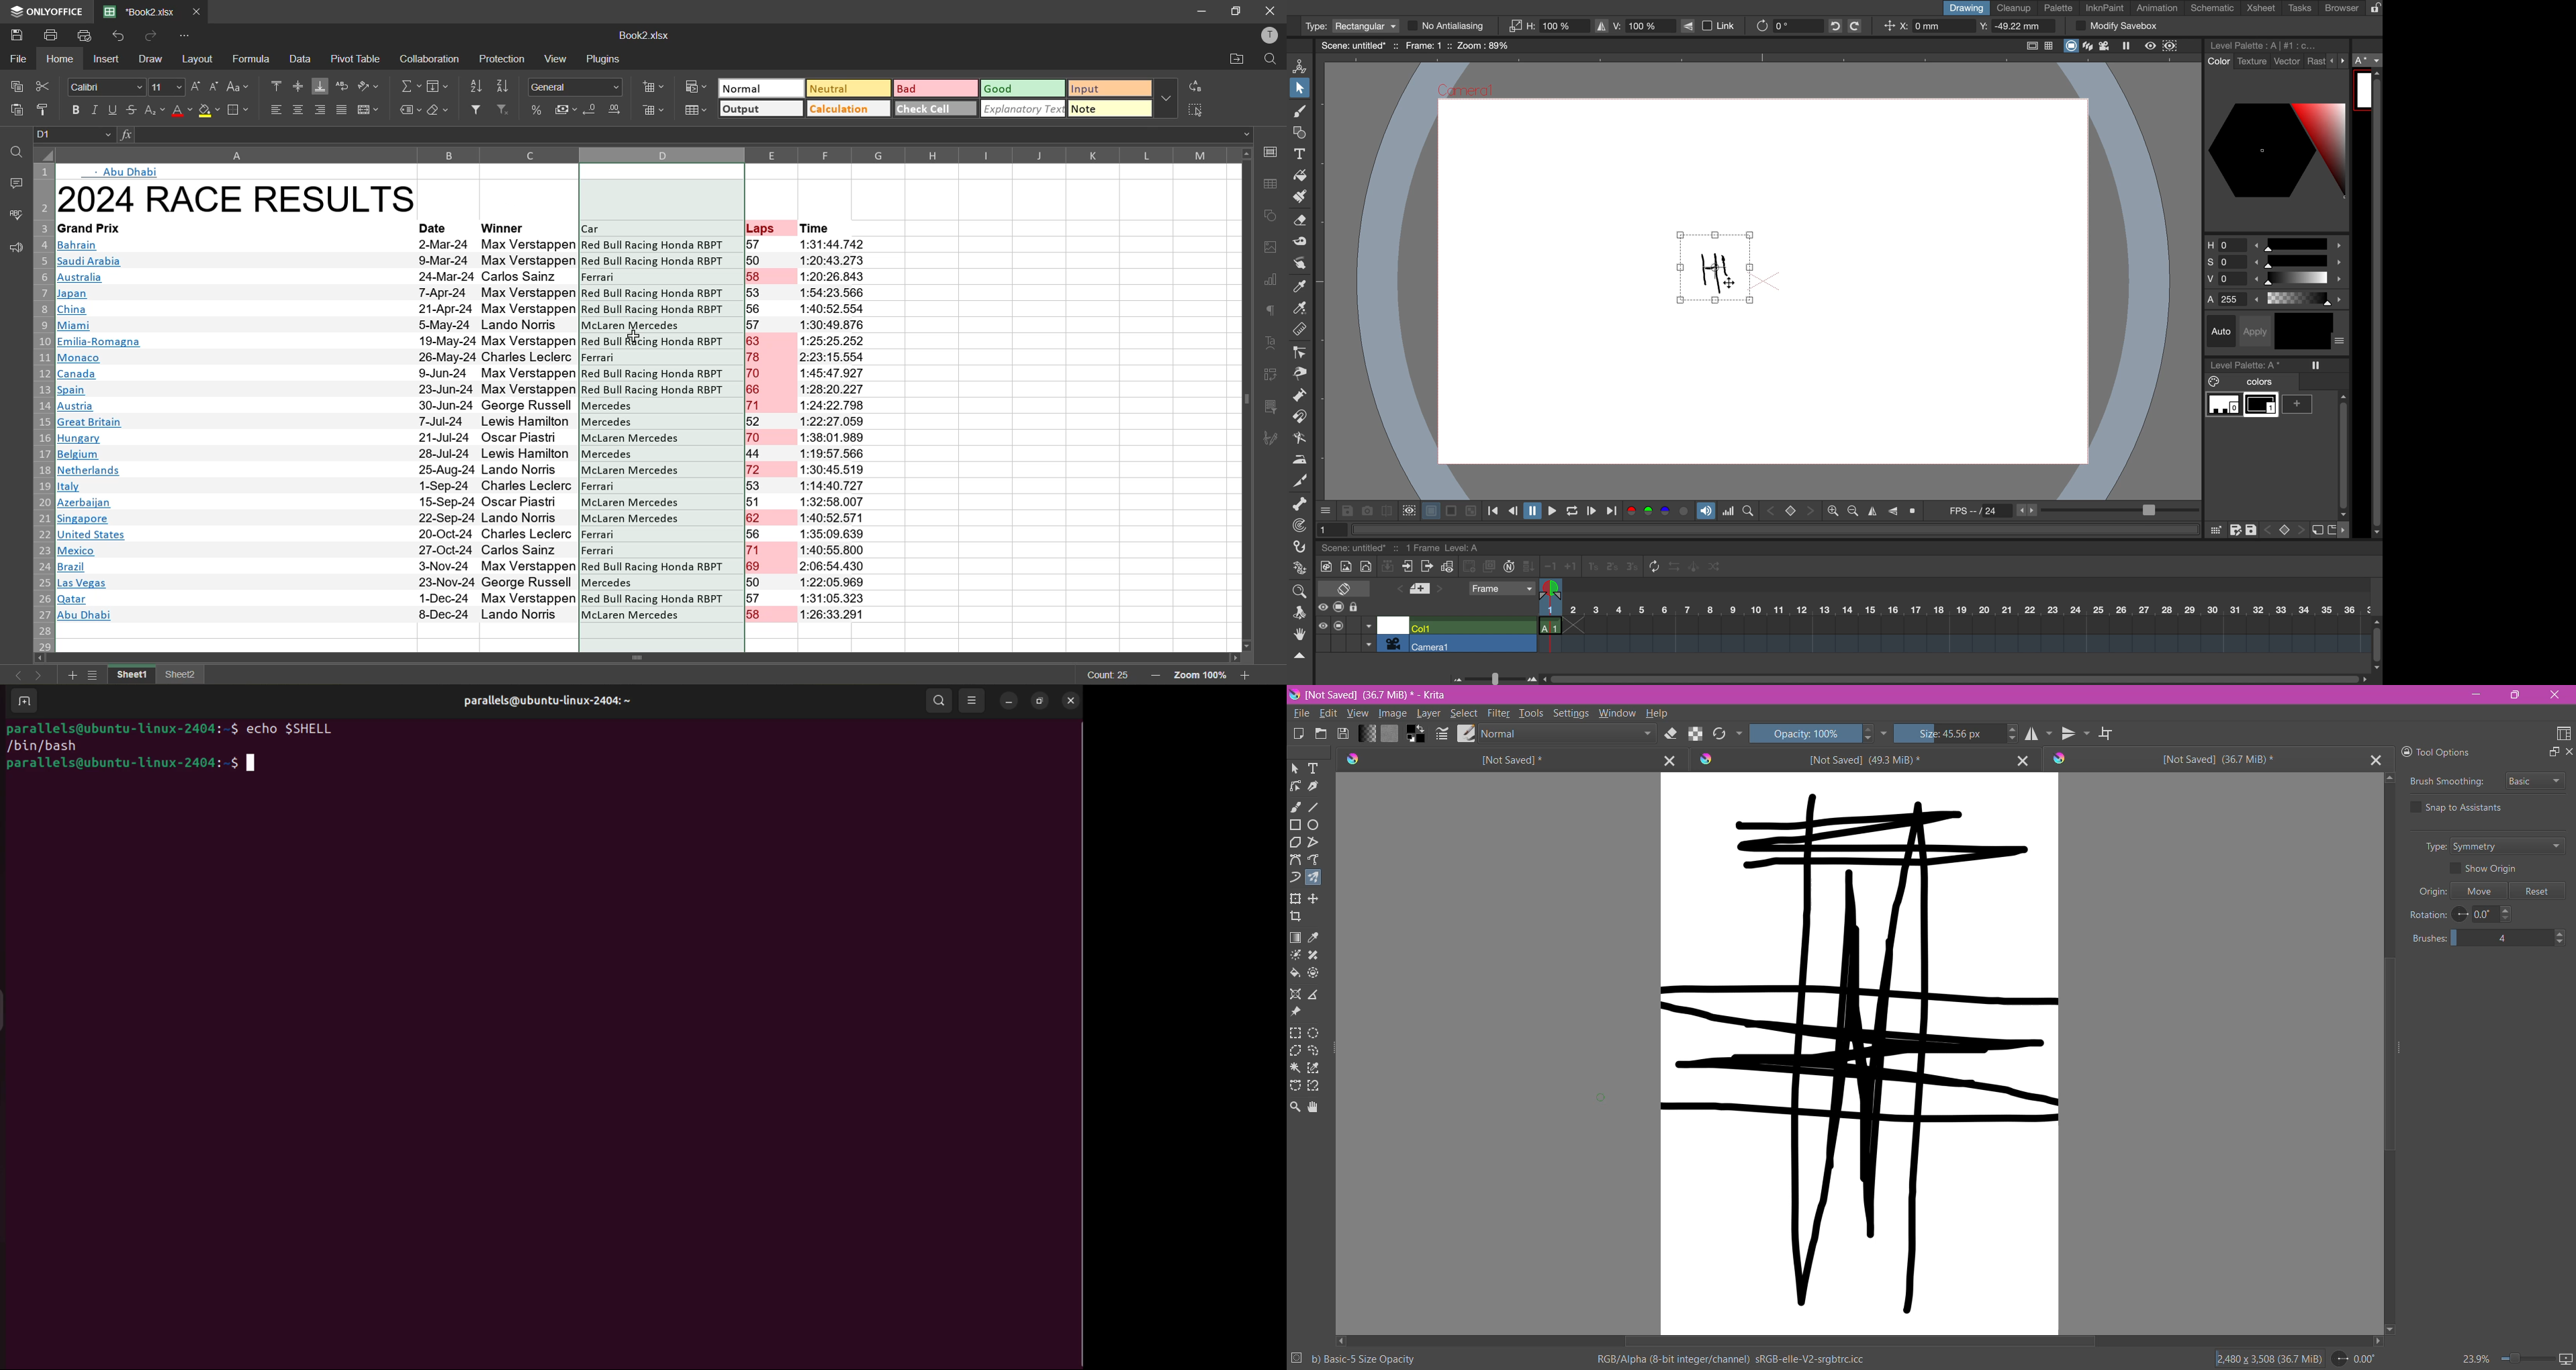 The height and width of the screenshot is (1372, 2576). I want to click on decrease decimal, so click(590, 110).